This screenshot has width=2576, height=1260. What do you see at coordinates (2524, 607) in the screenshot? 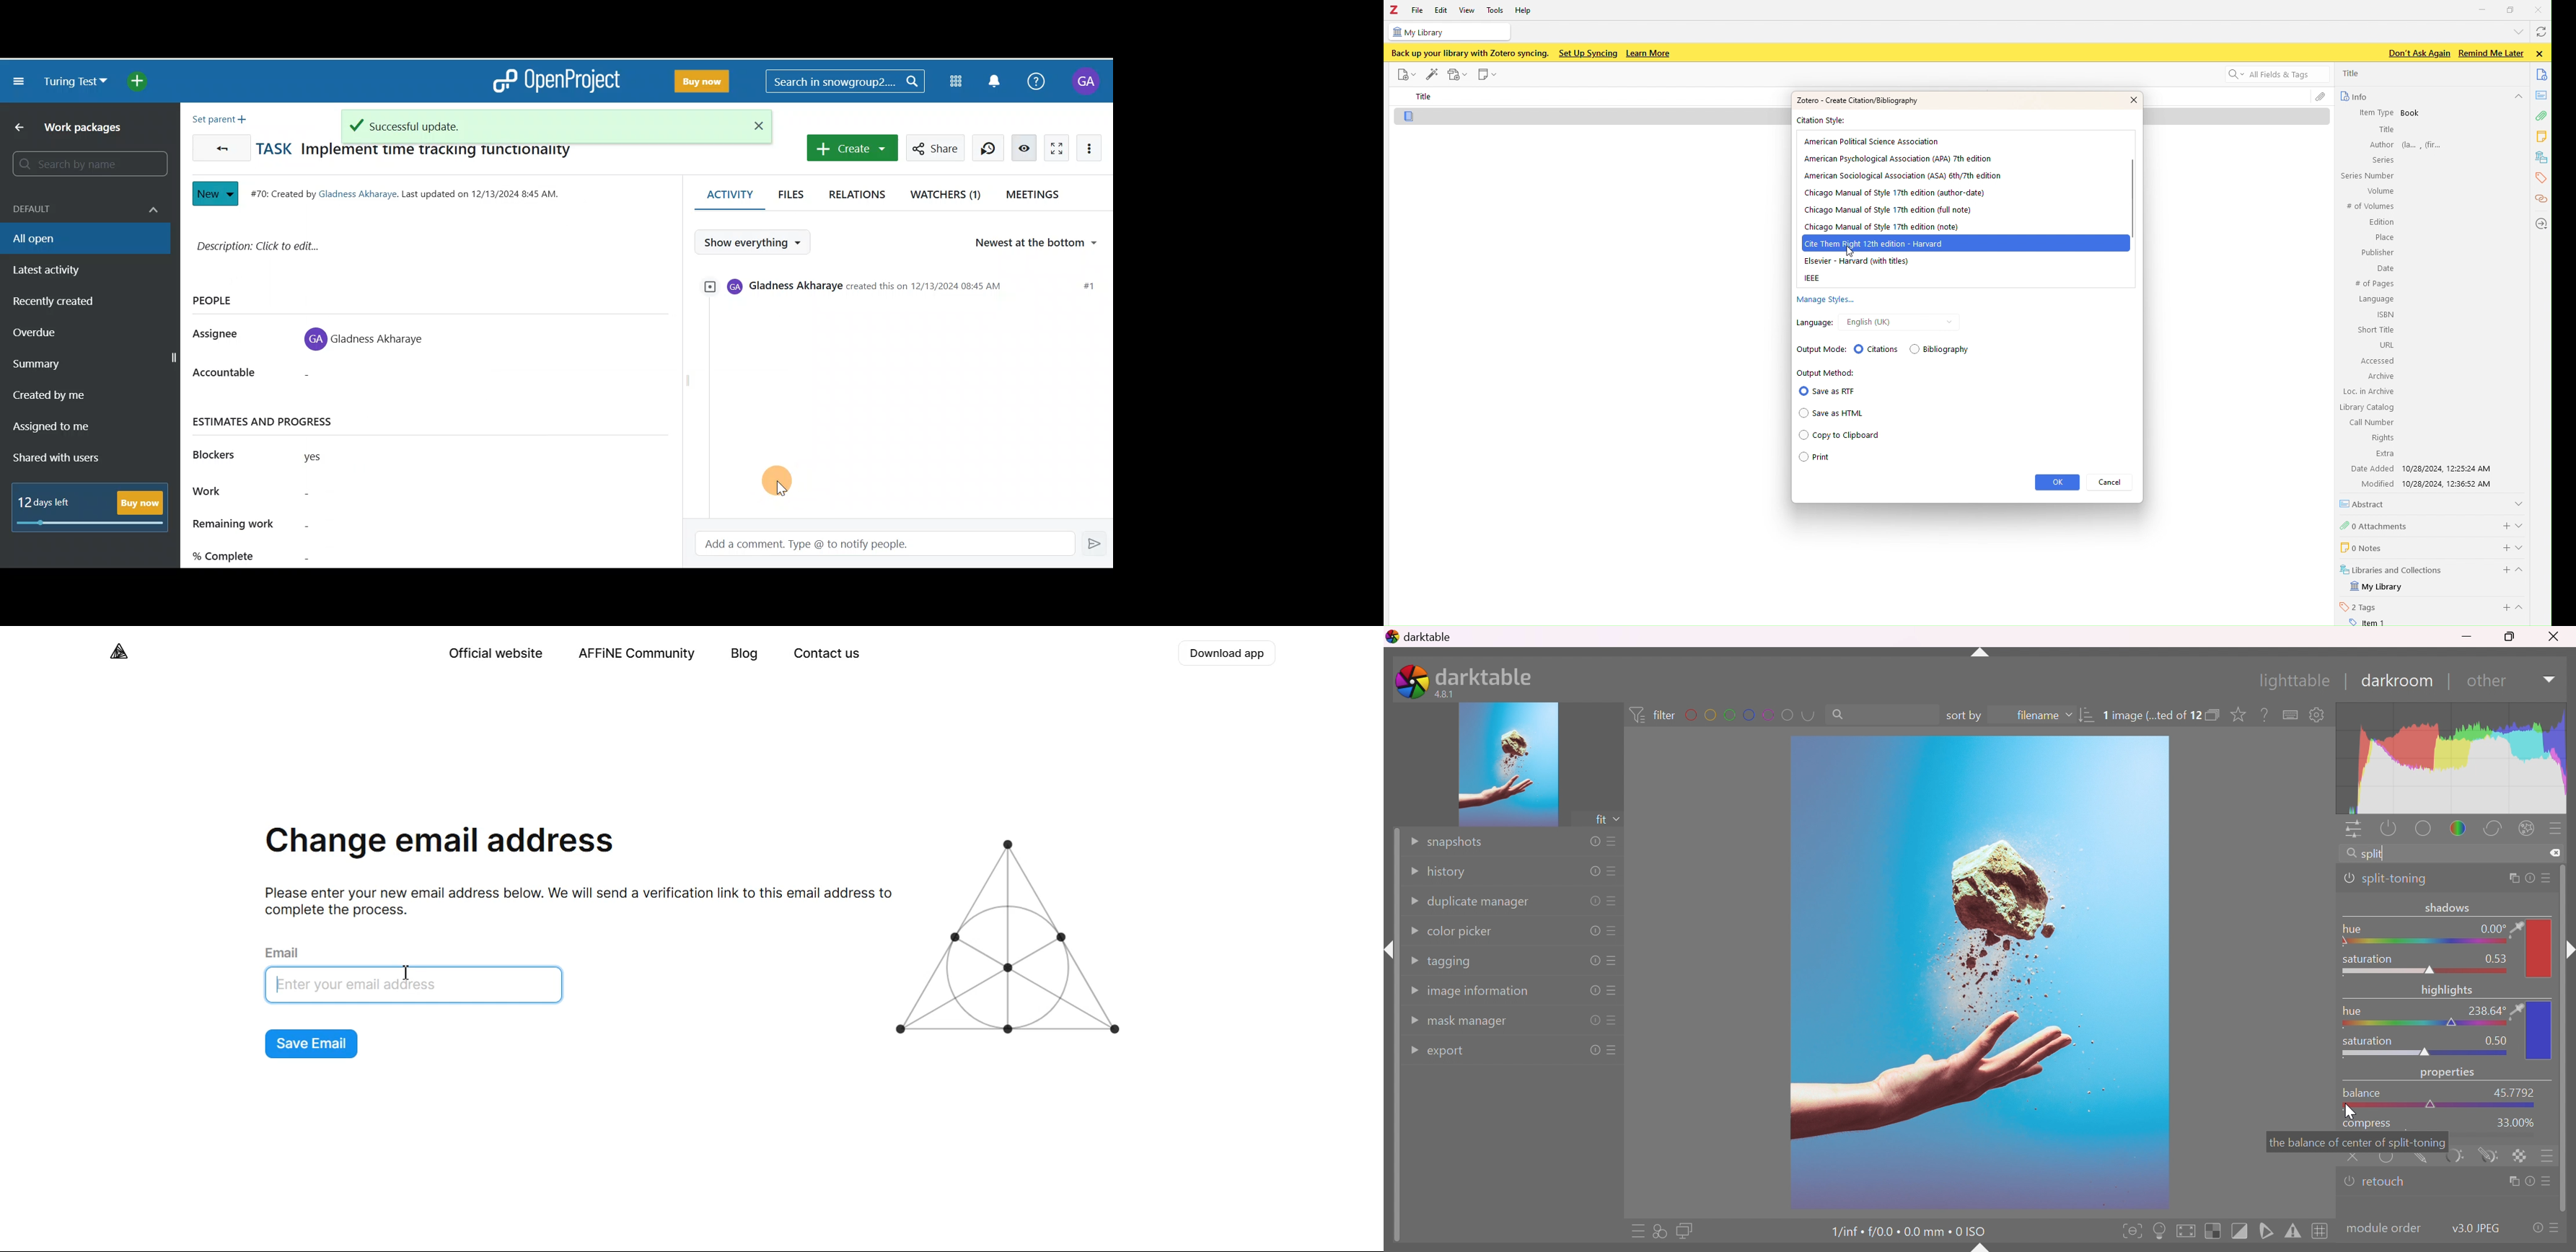
I see `show` at bounding box center [2524, 607].